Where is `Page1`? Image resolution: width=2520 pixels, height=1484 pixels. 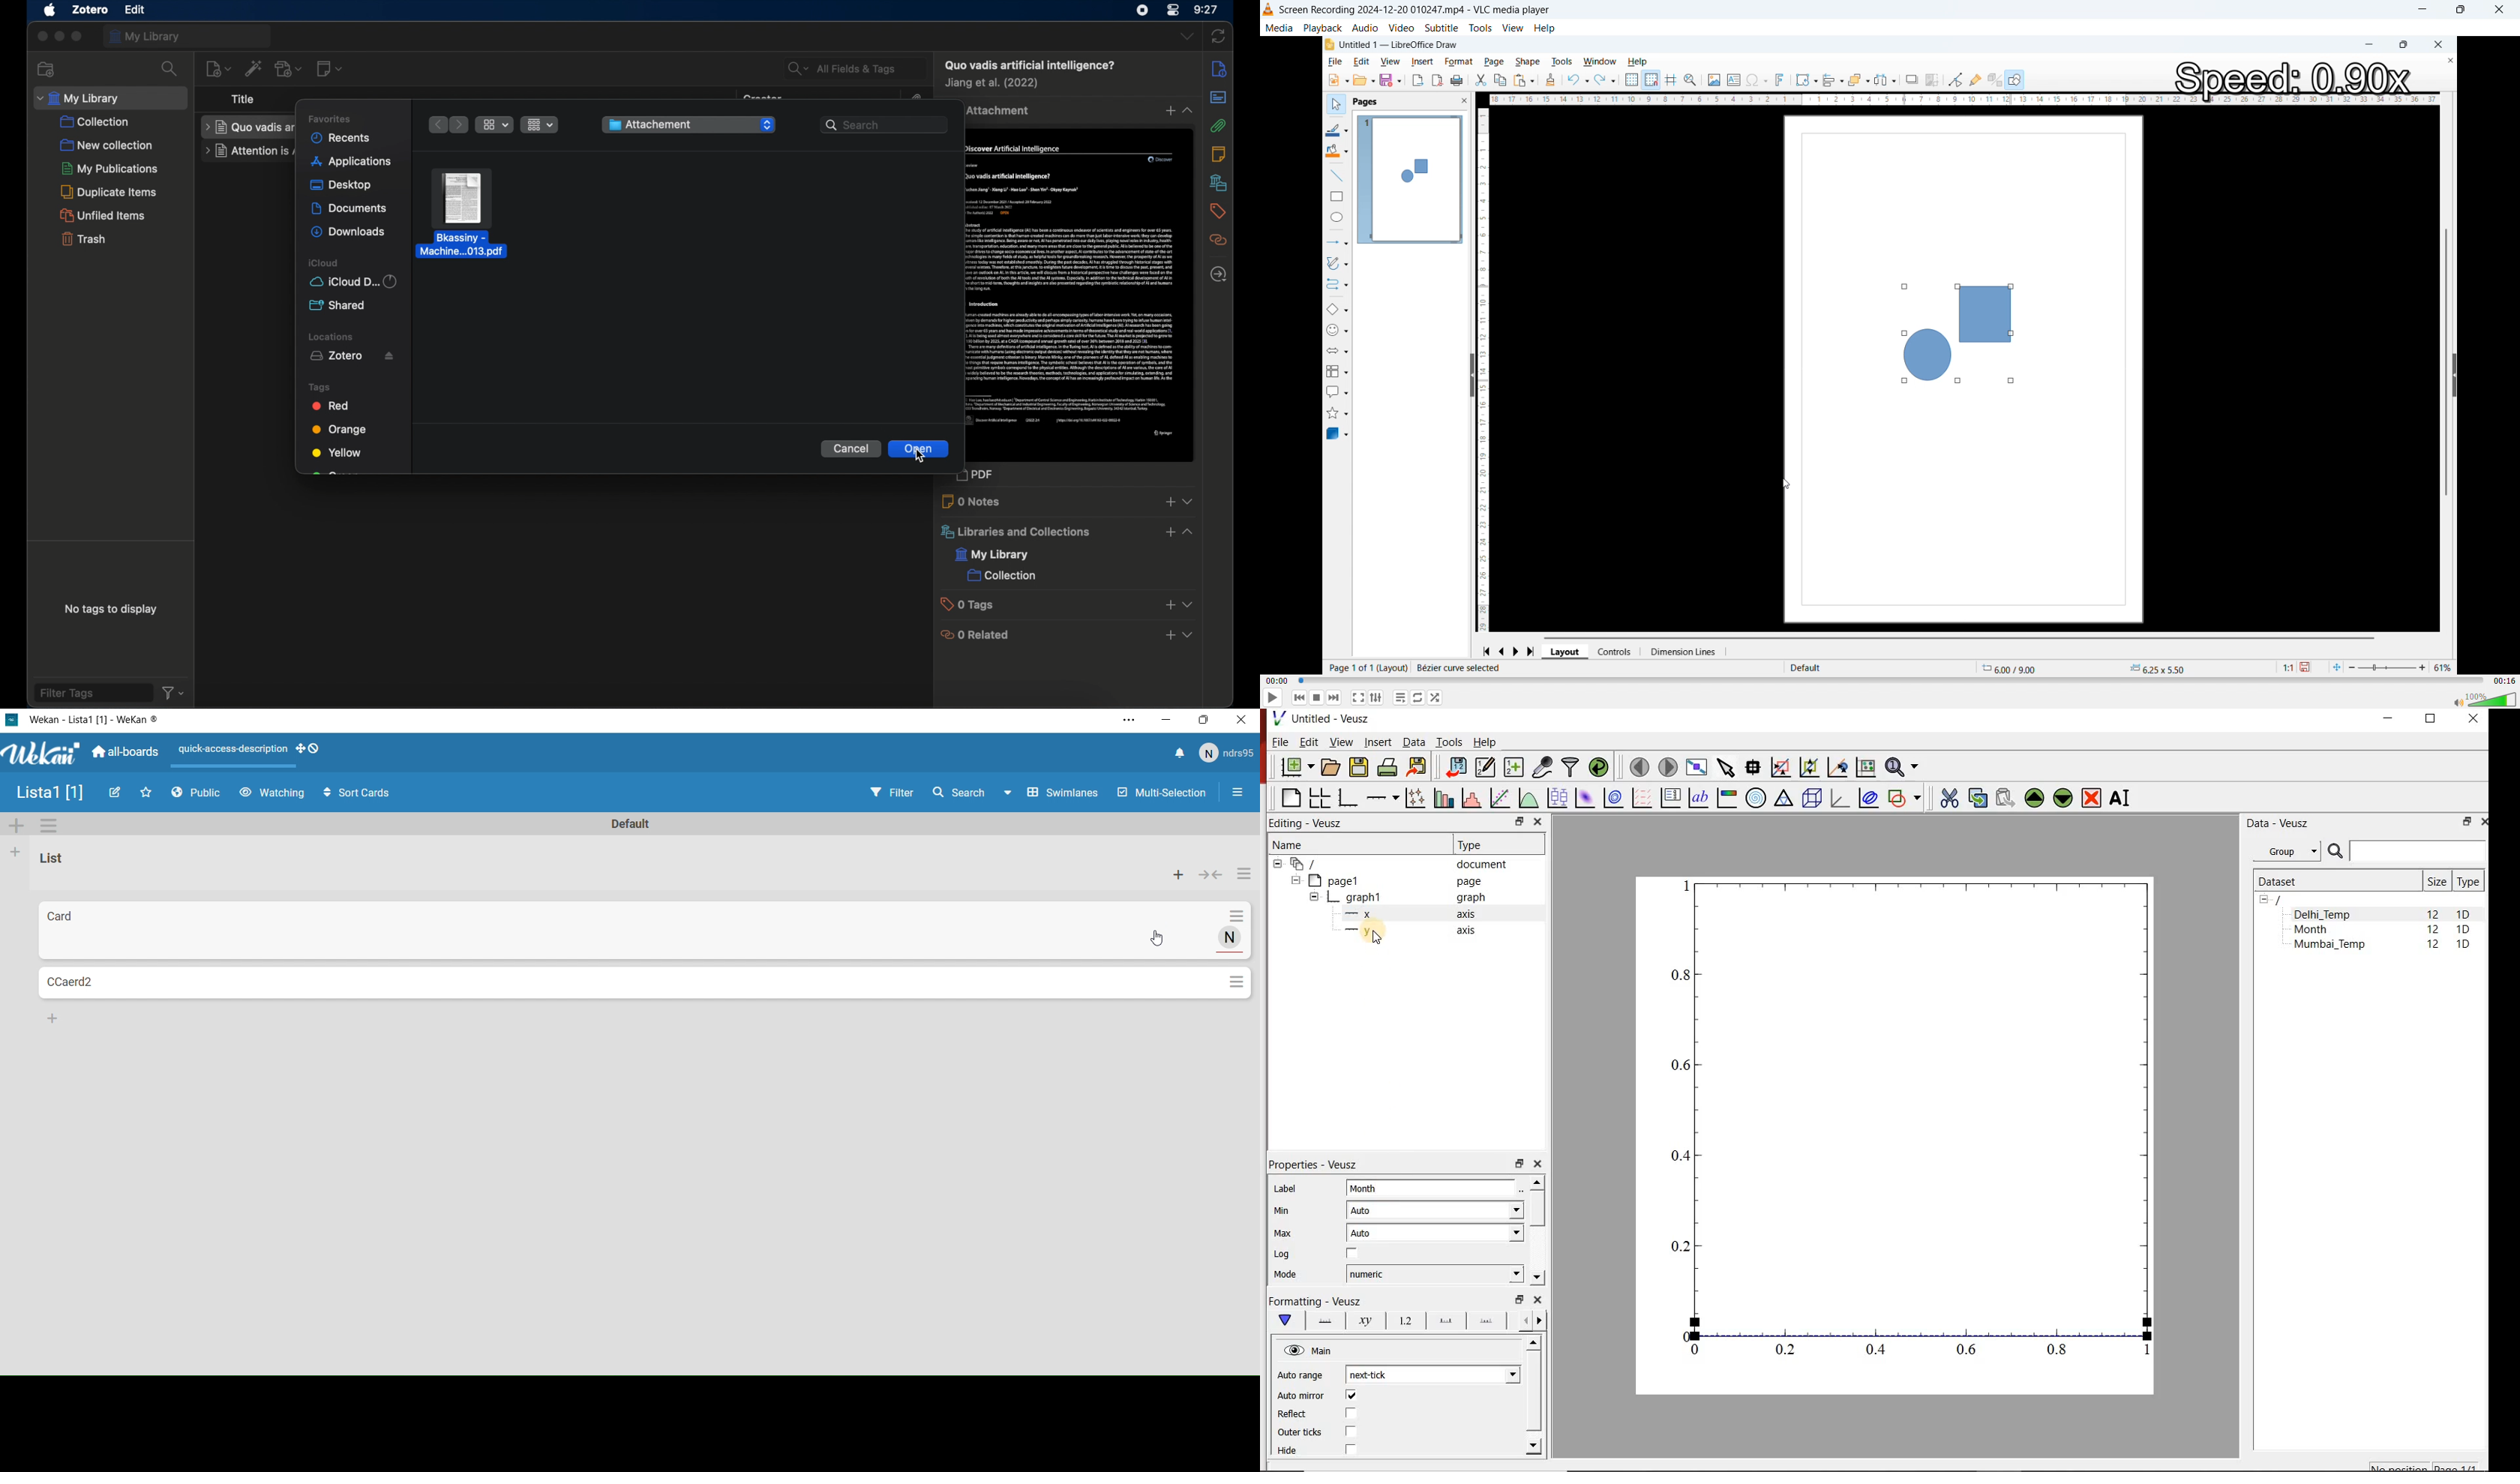
Page1 is located at coordinates (1387, 880).